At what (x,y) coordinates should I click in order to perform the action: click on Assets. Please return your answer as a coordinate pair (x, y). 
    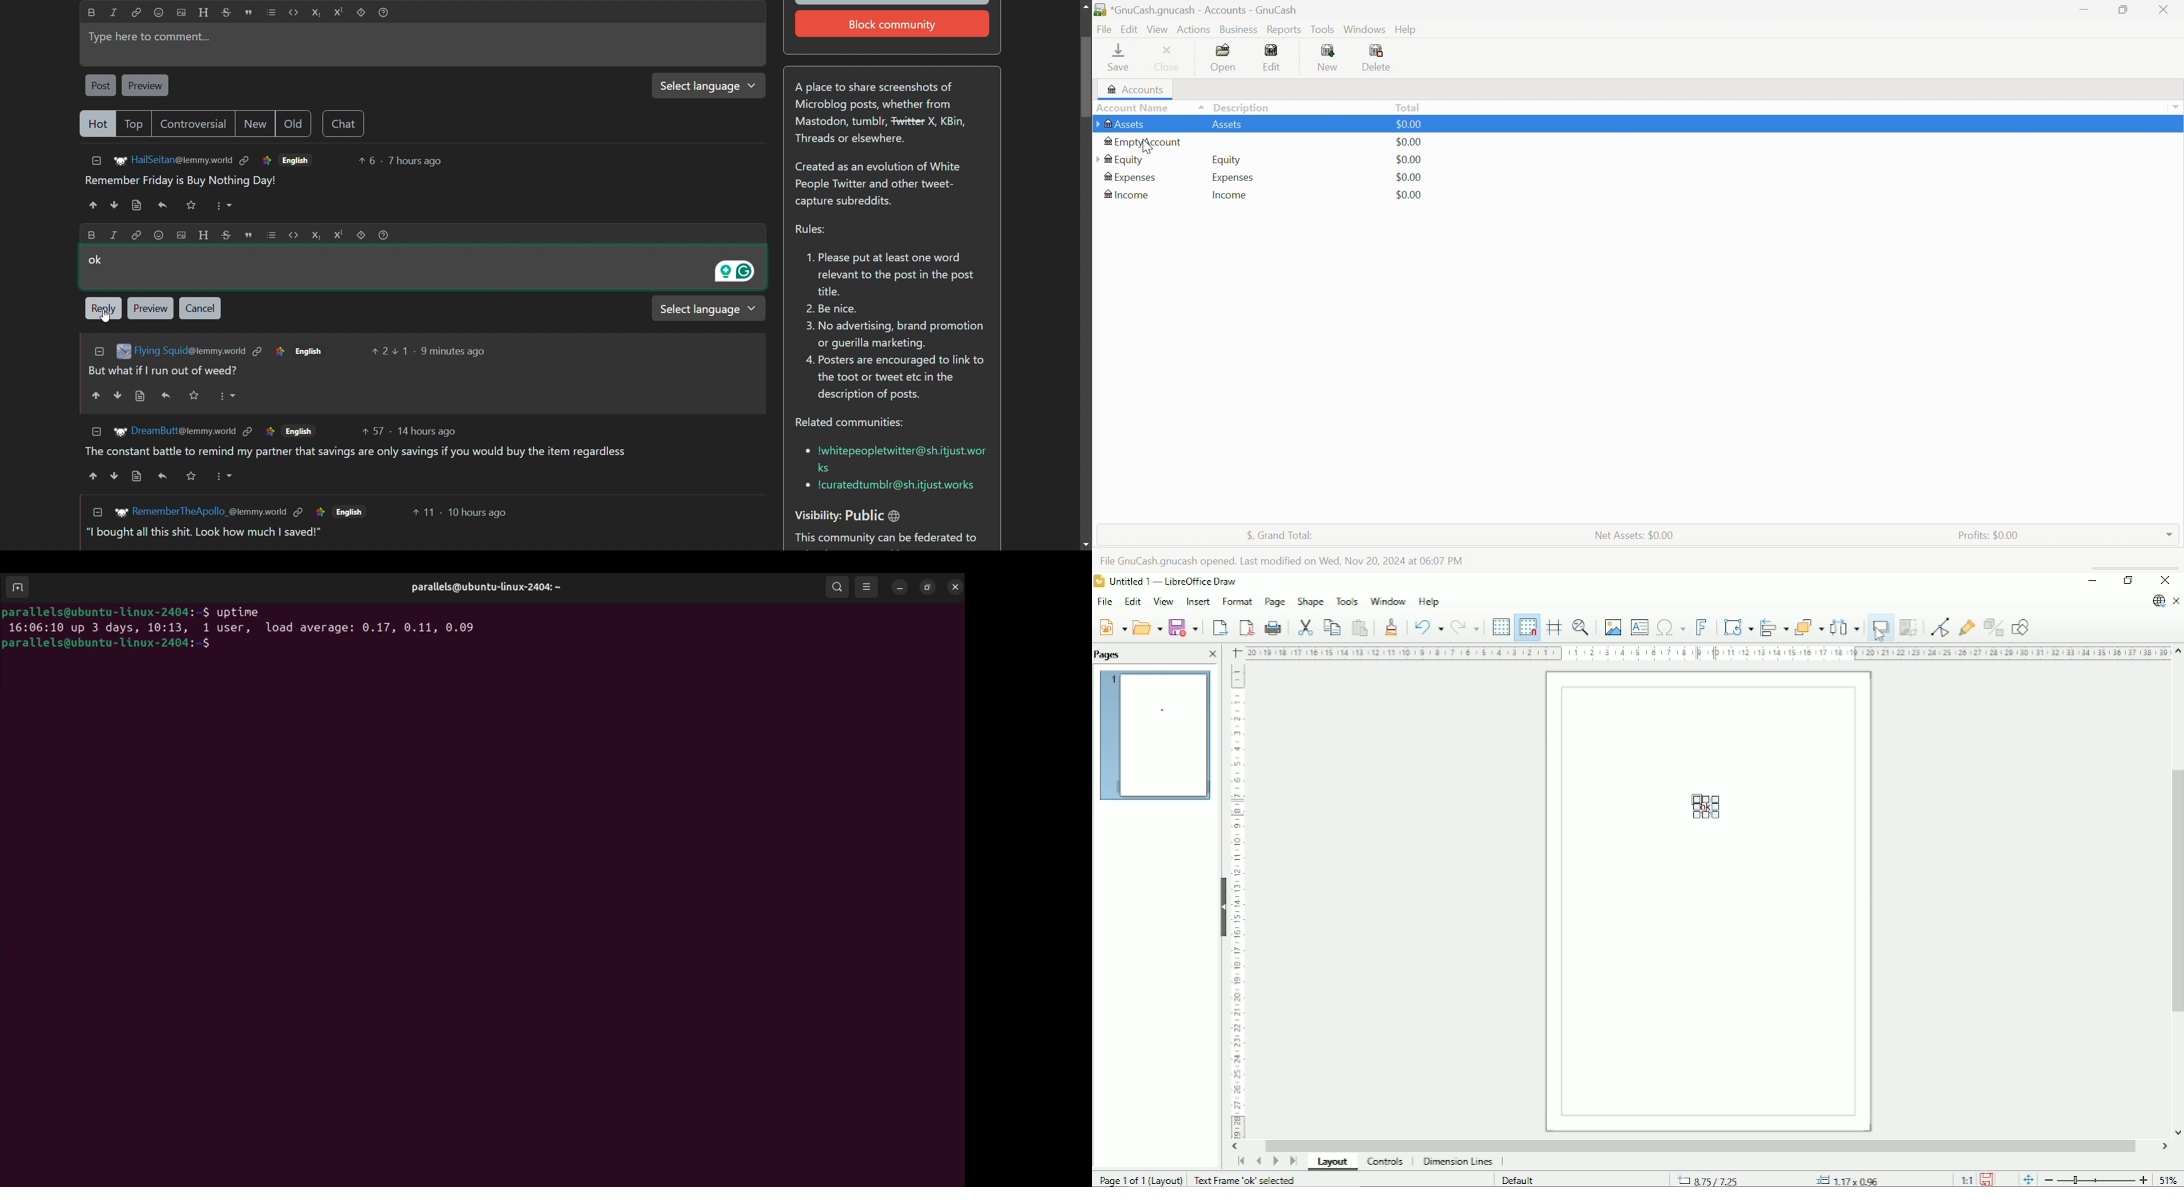
    Looking at the image, I should click on (1227, 125).